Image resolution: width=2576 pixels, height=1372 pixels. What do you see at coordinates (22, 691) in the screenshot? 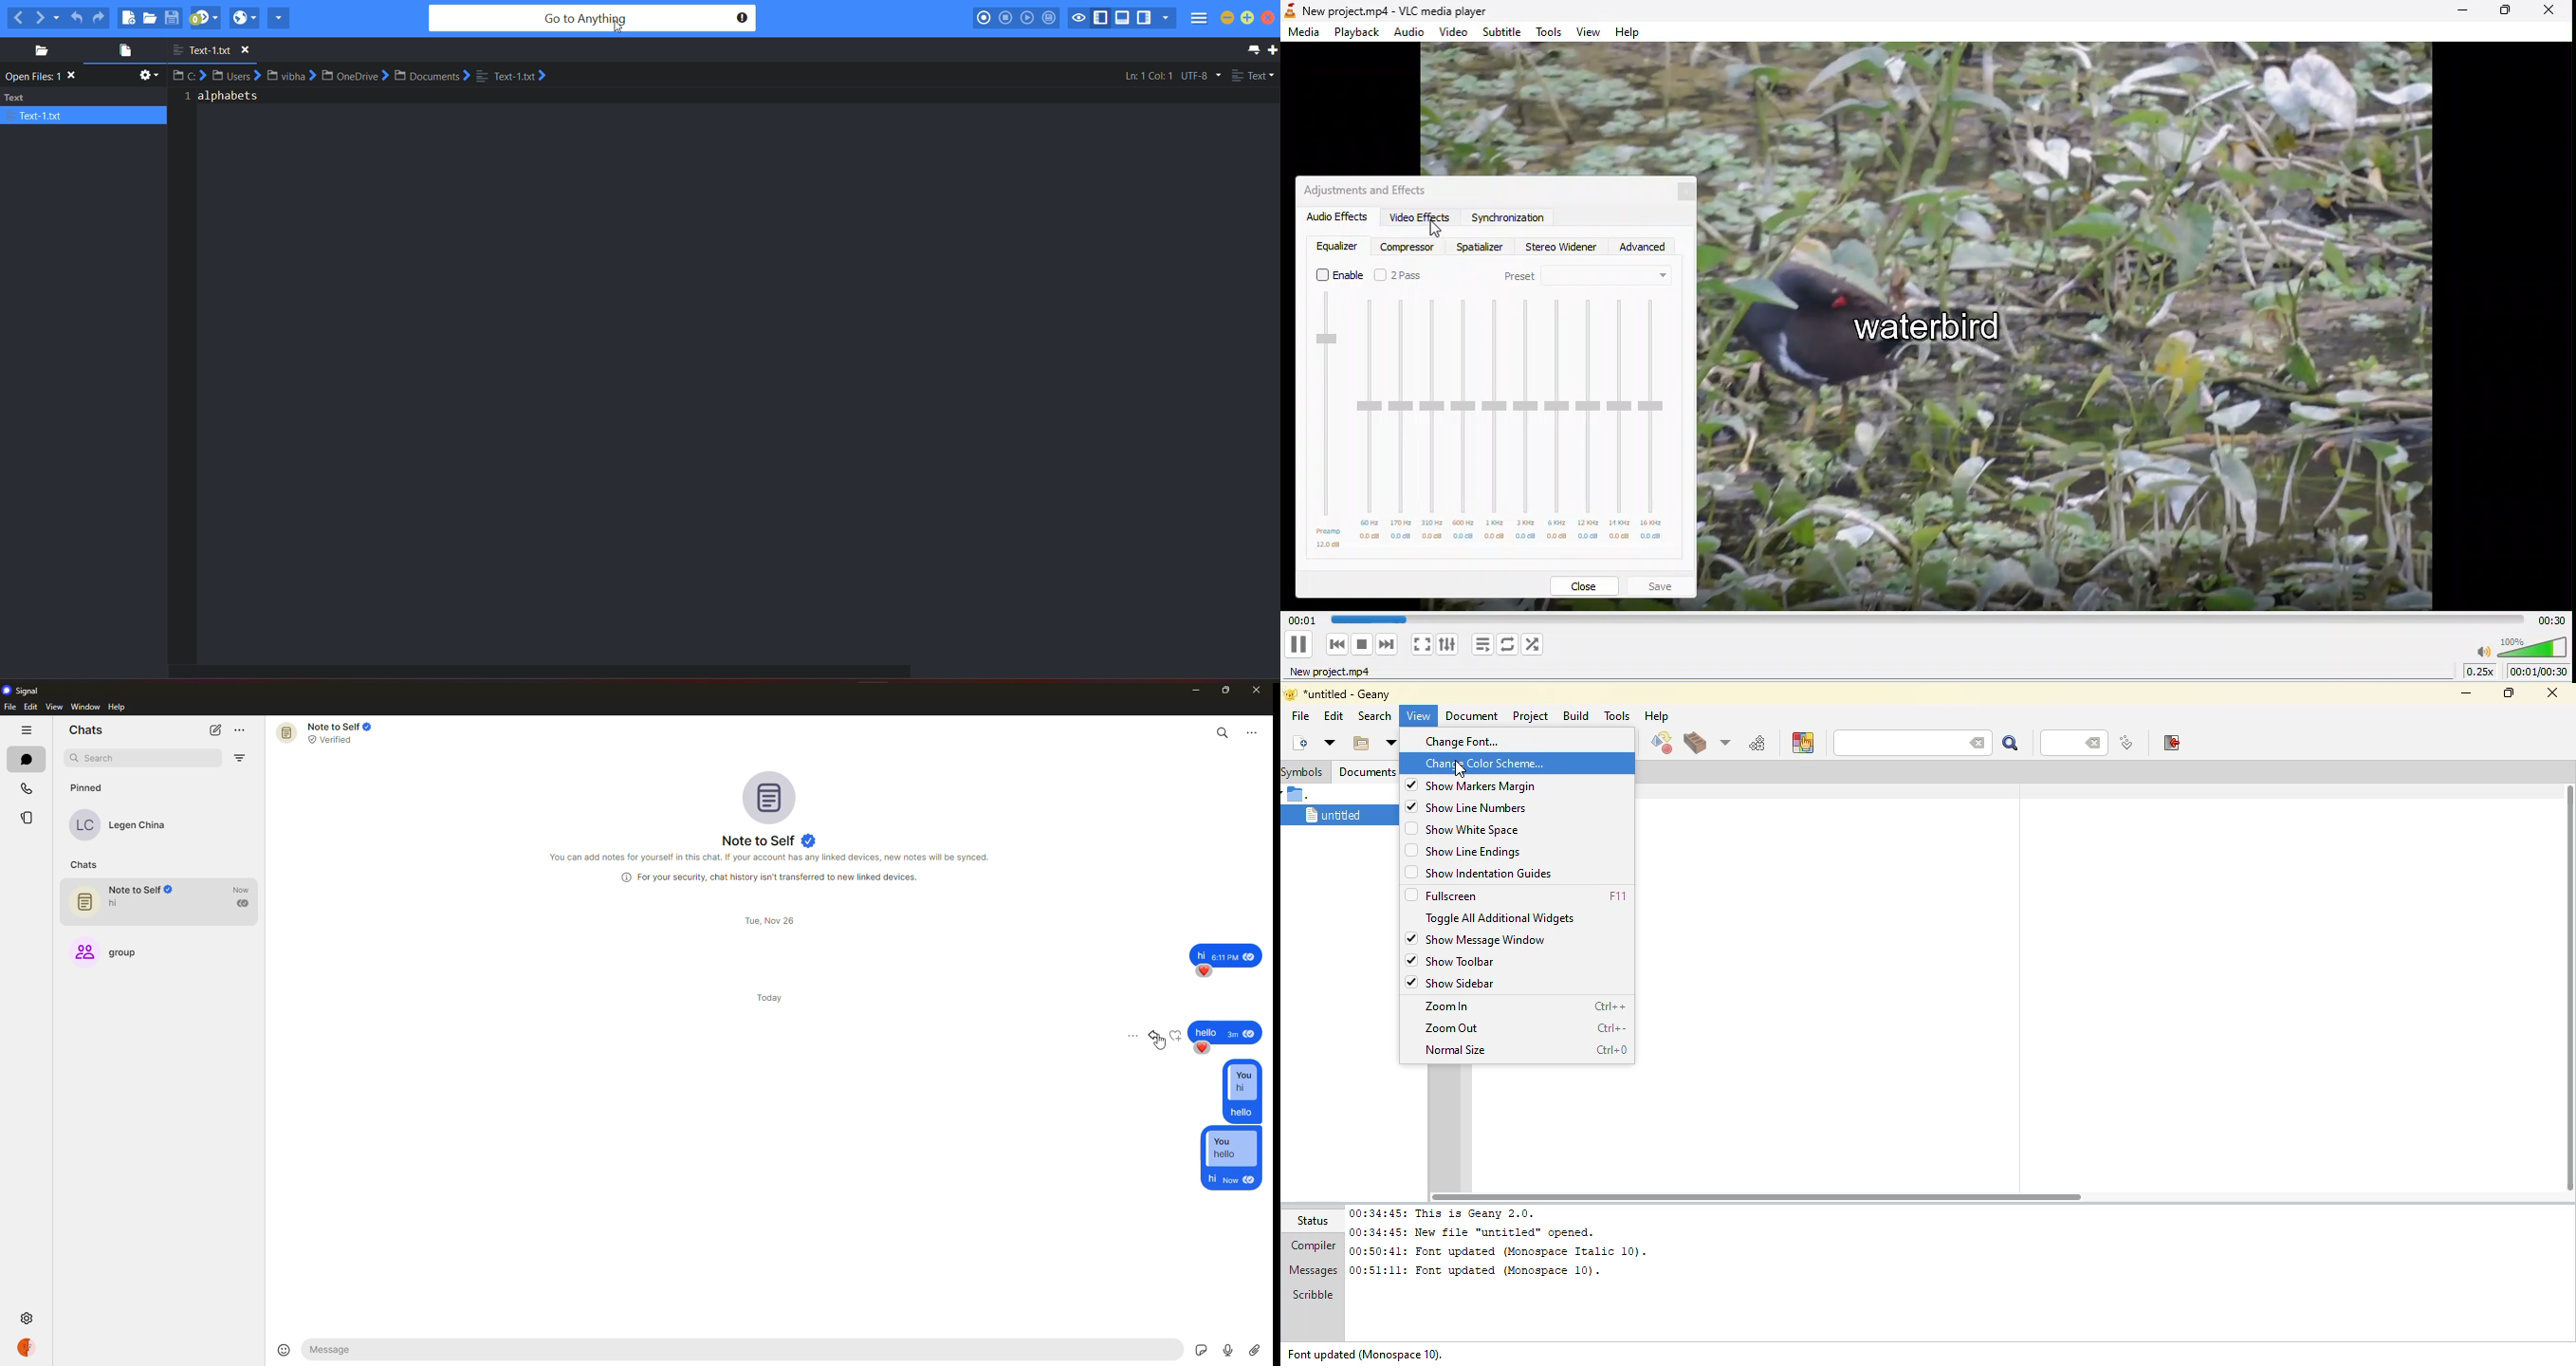
I see `signal` at bounding box center [22, 691].